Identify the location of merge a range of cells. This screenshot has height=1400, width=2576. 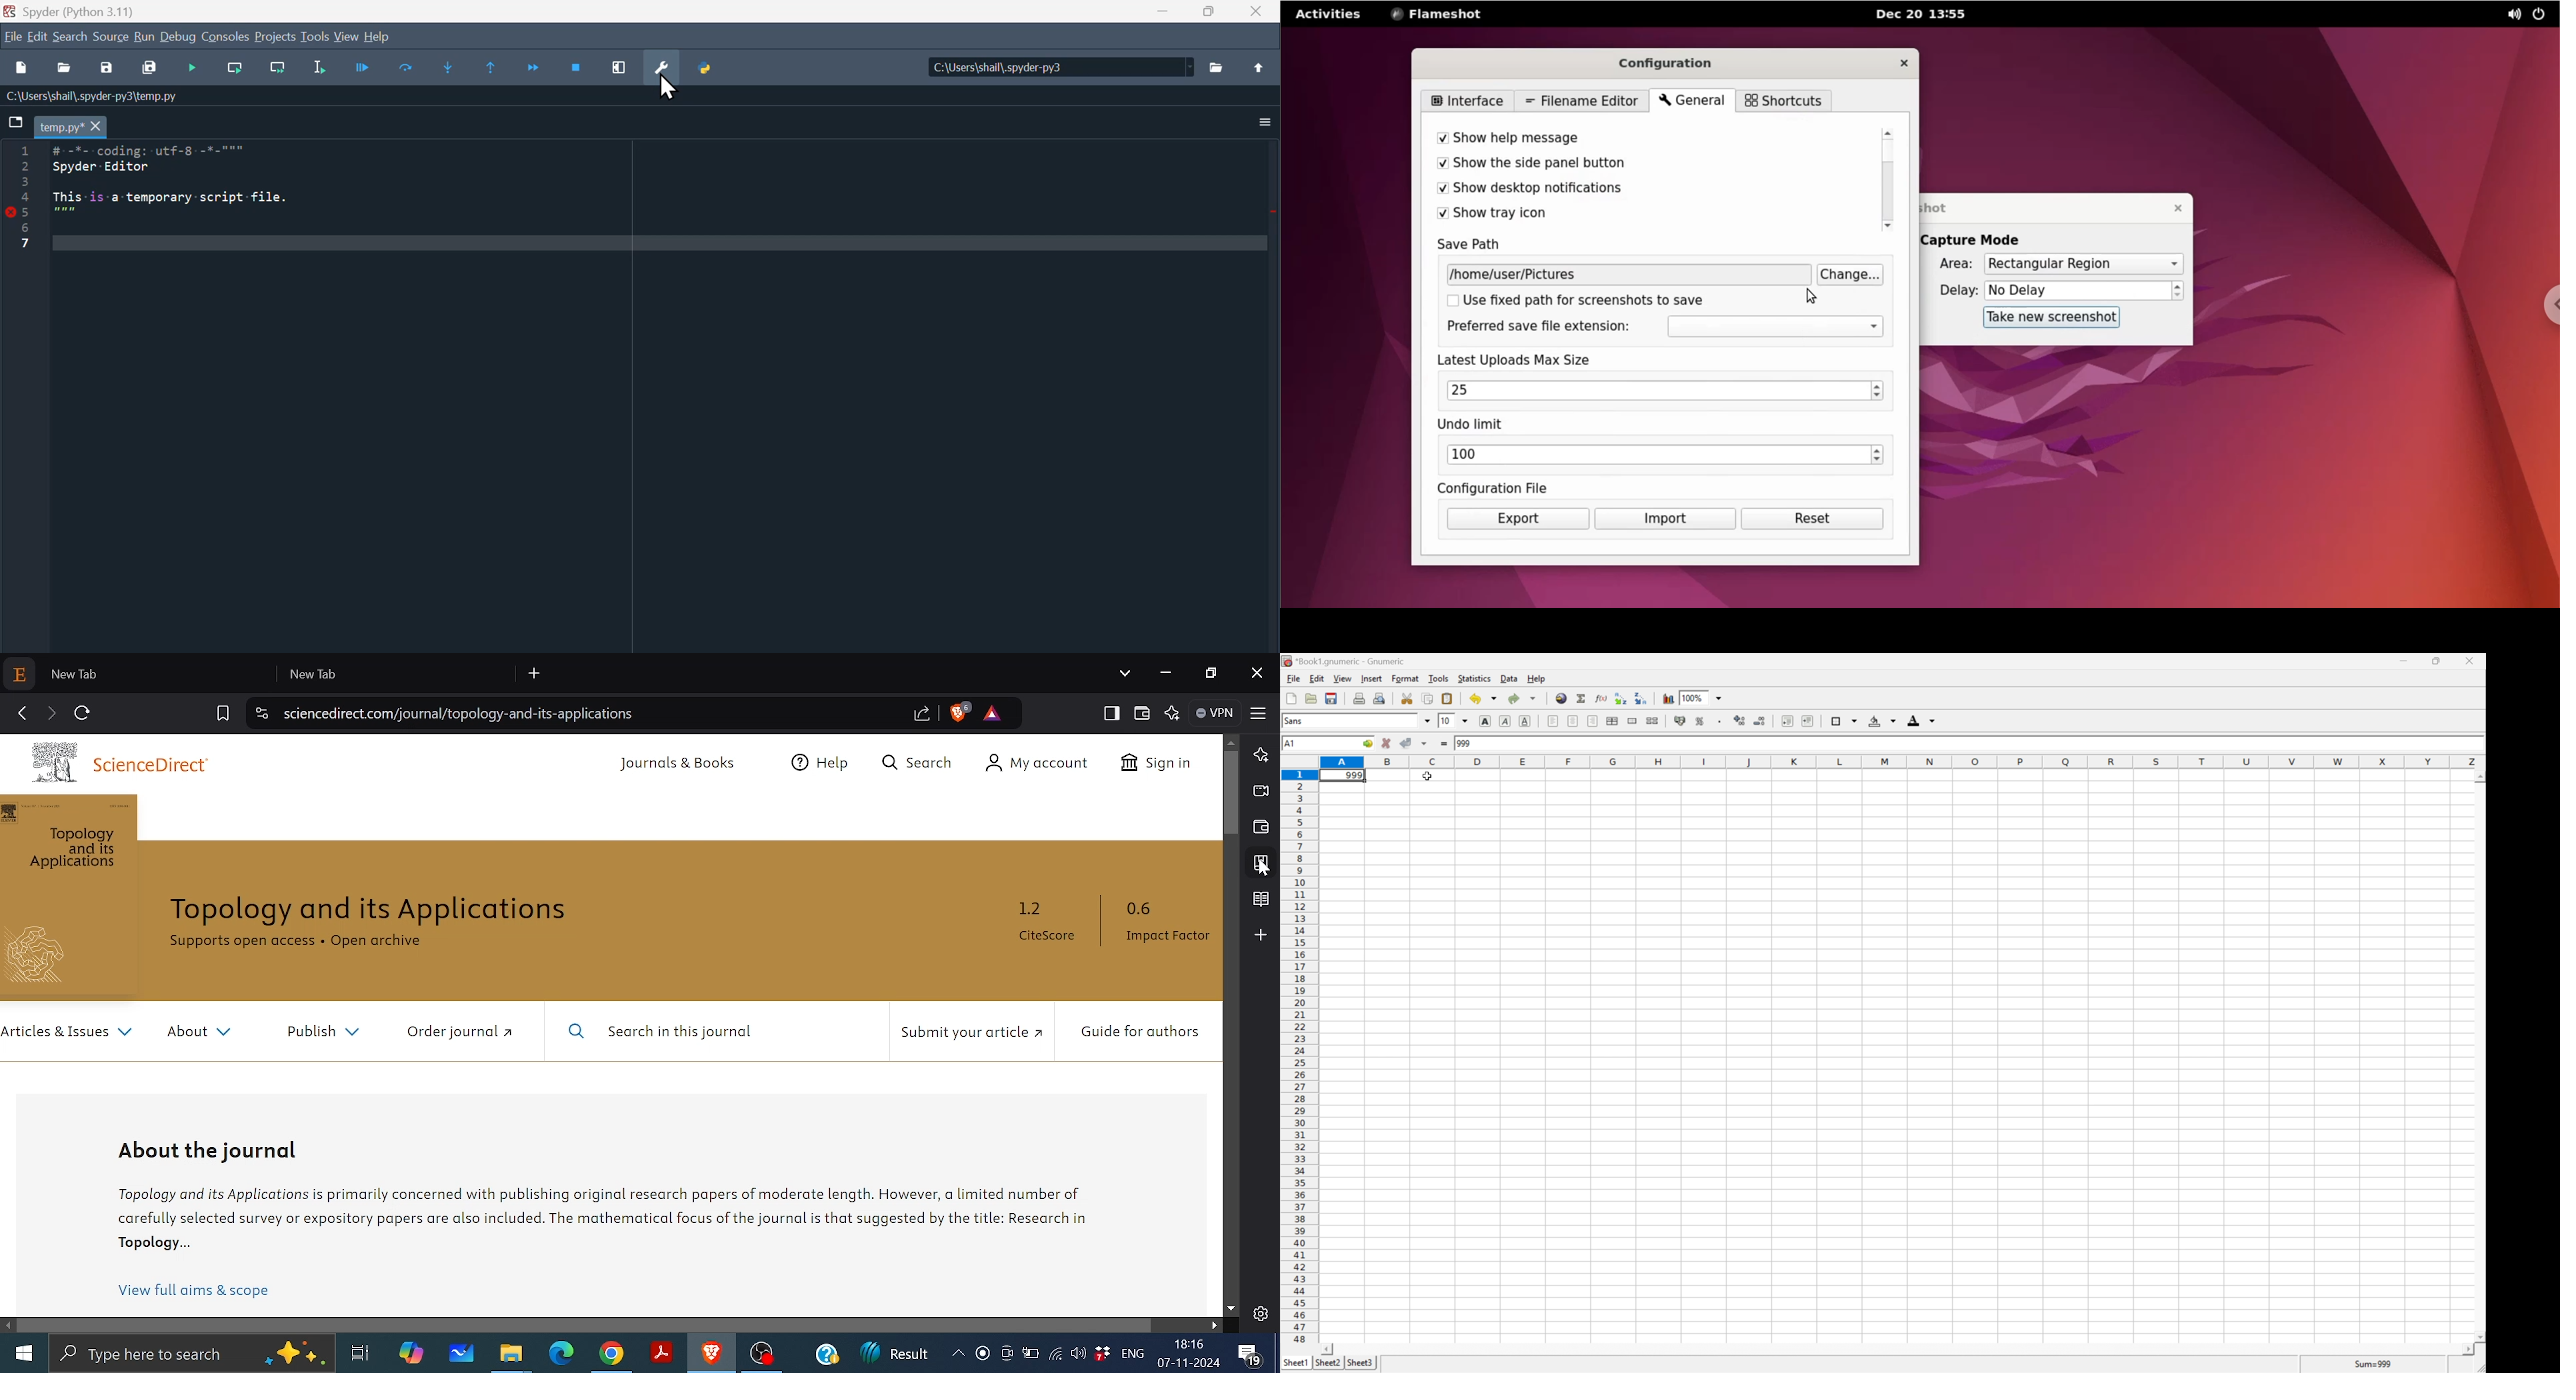
(1632, 722).